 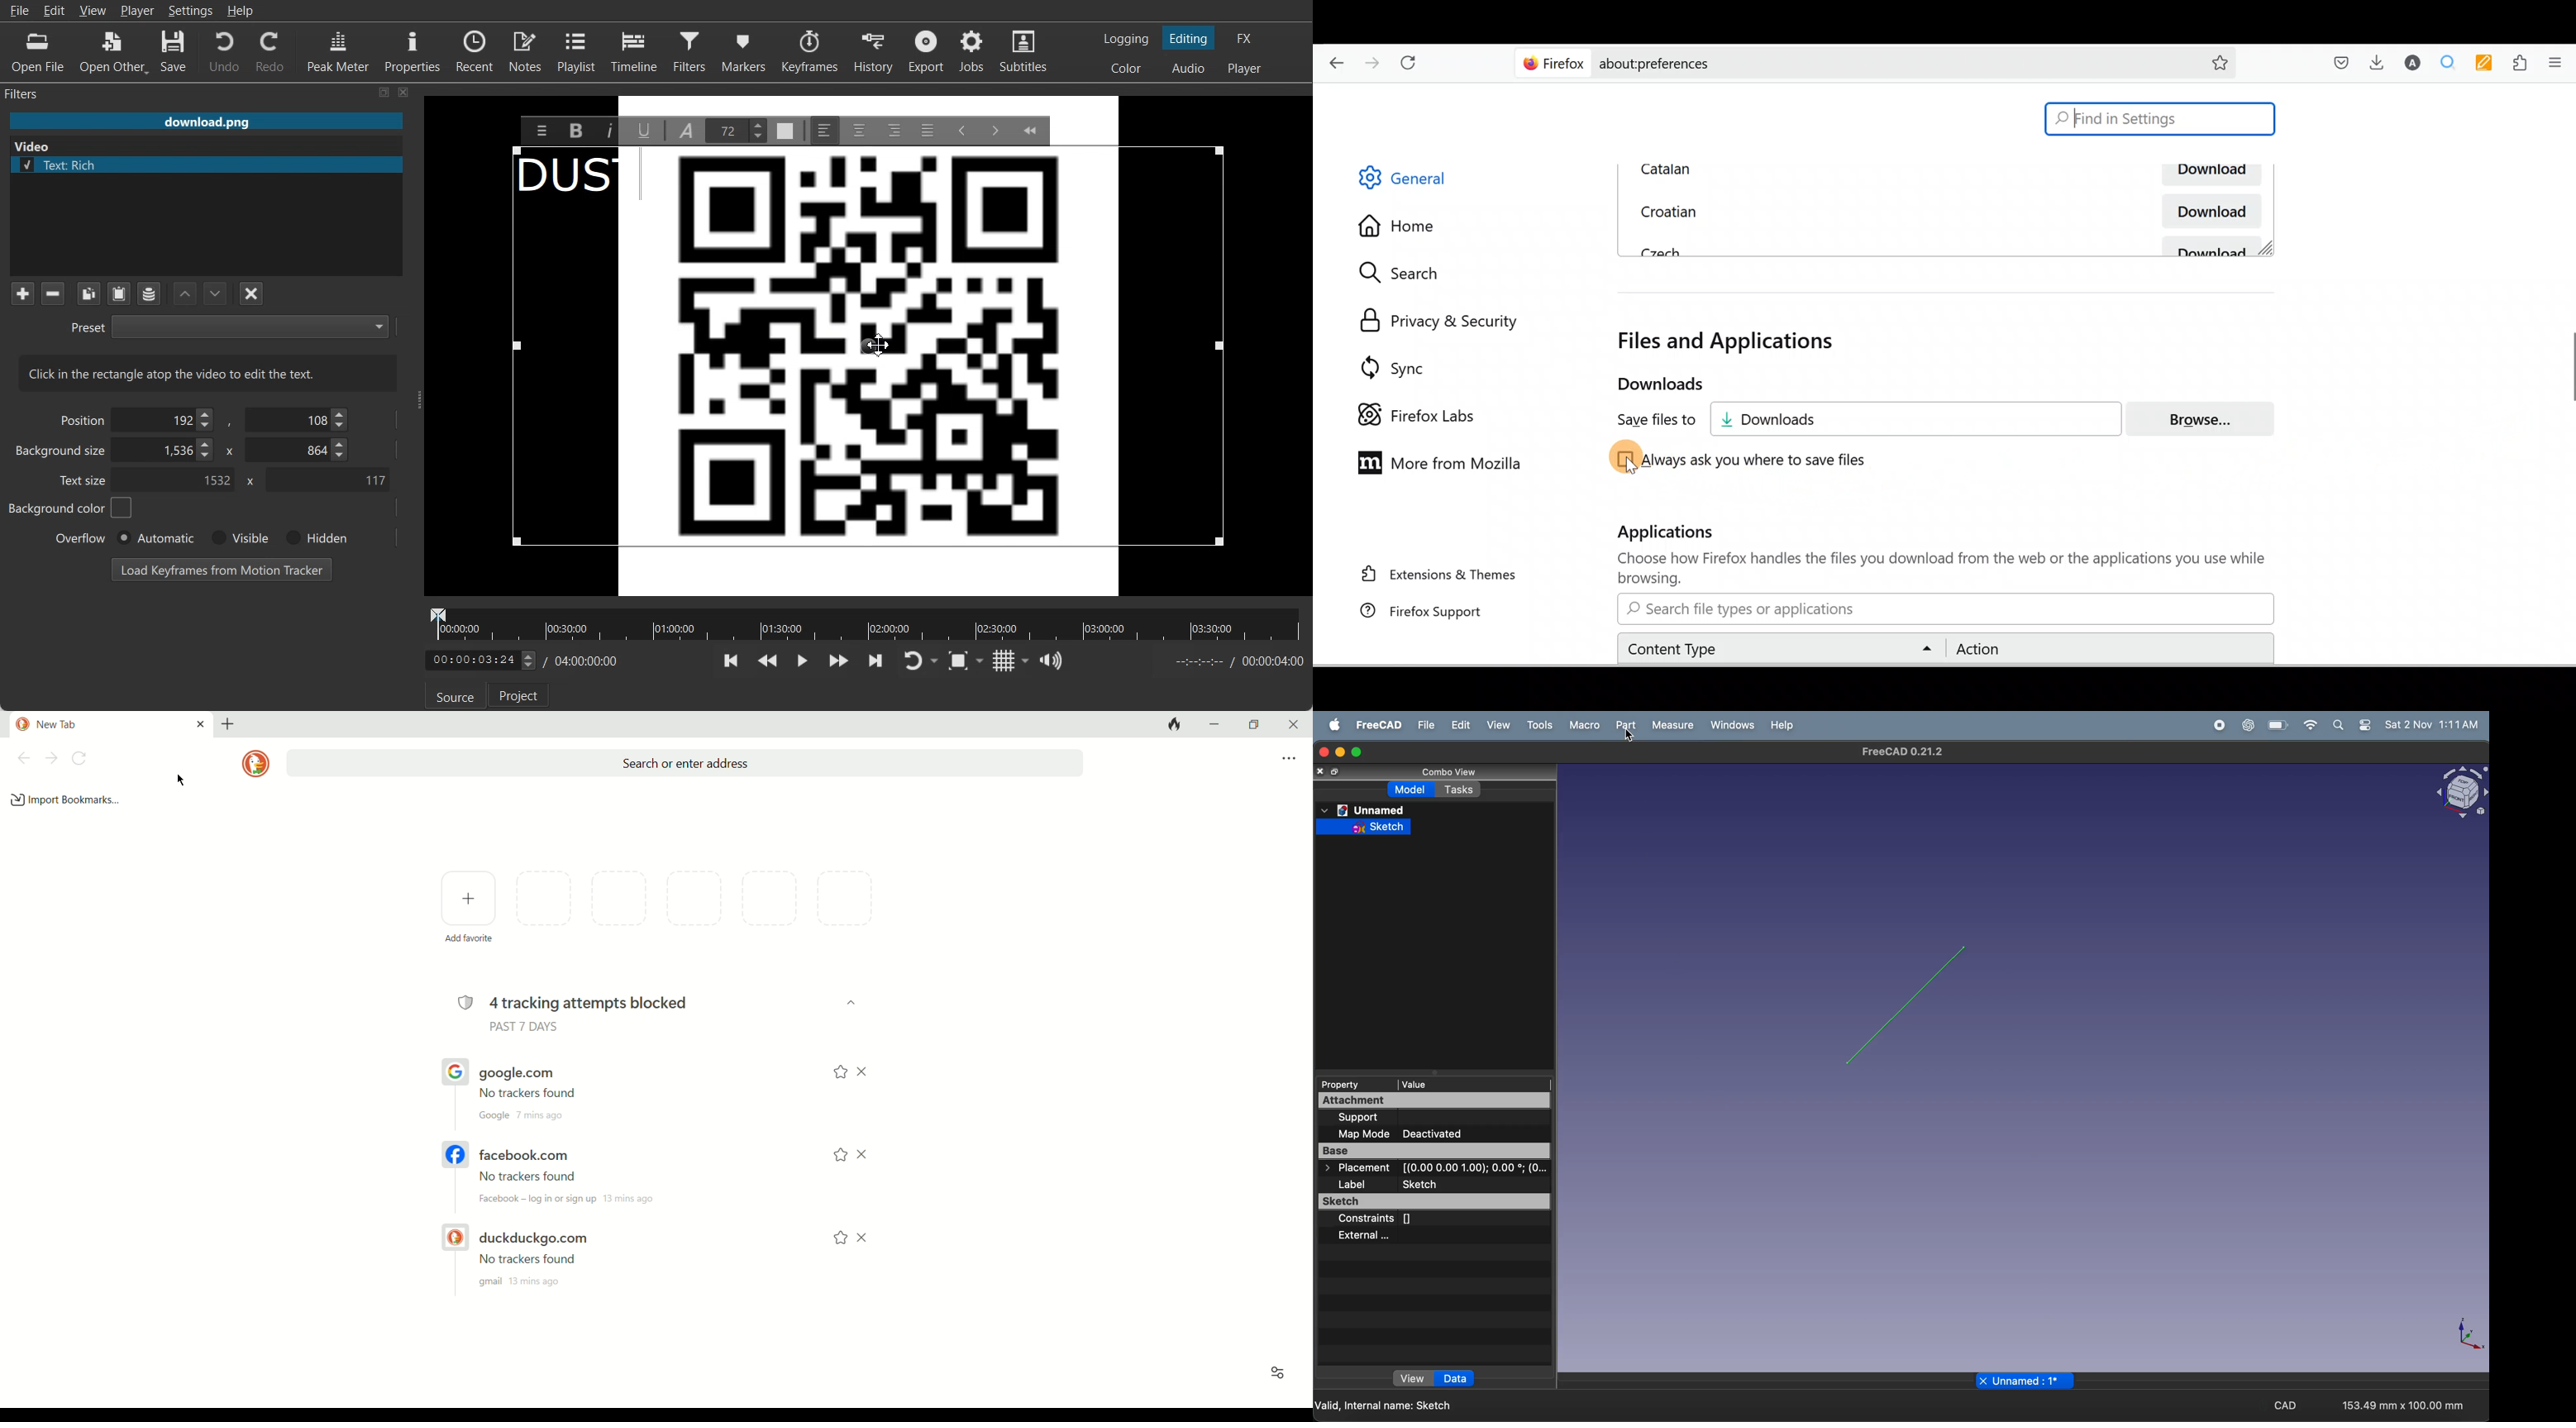 What do you see at coordinates (1474, 1084) in the screenshot?
I see `value` at bounding box center [1474, 1084].